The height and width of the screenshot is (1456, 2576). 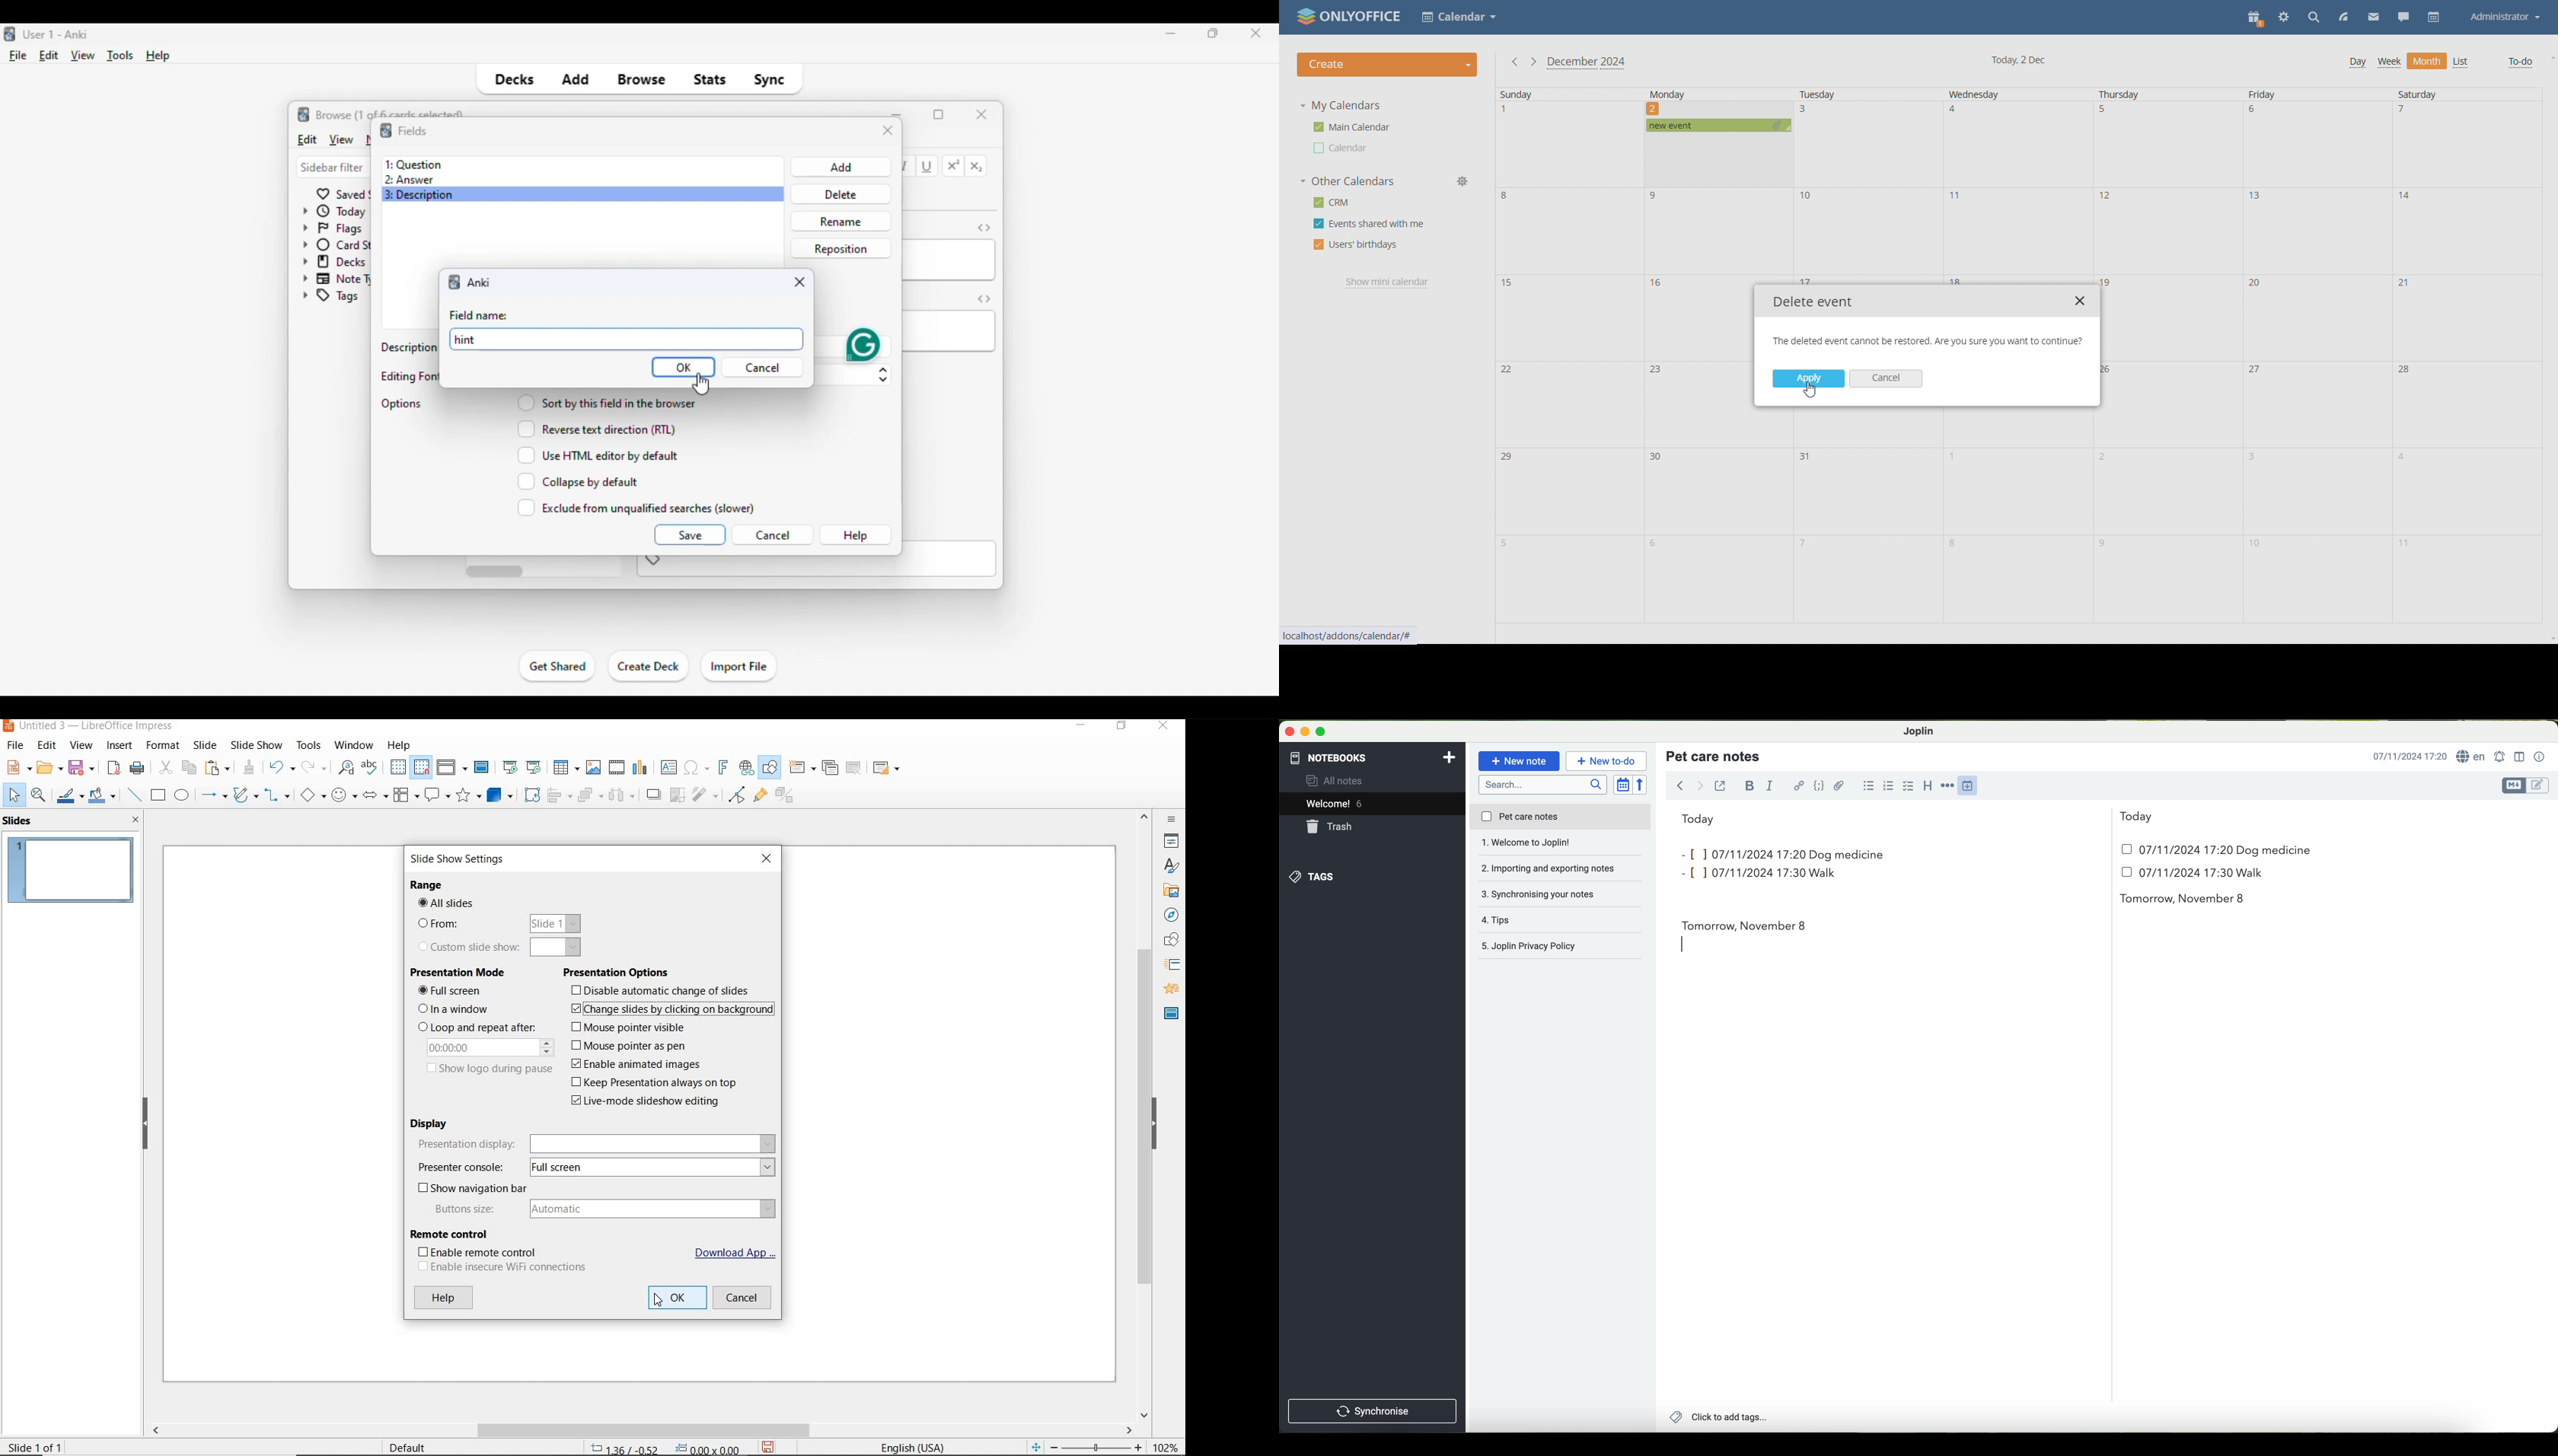 I want to click on numbered list, so click(x=1887, y=786).